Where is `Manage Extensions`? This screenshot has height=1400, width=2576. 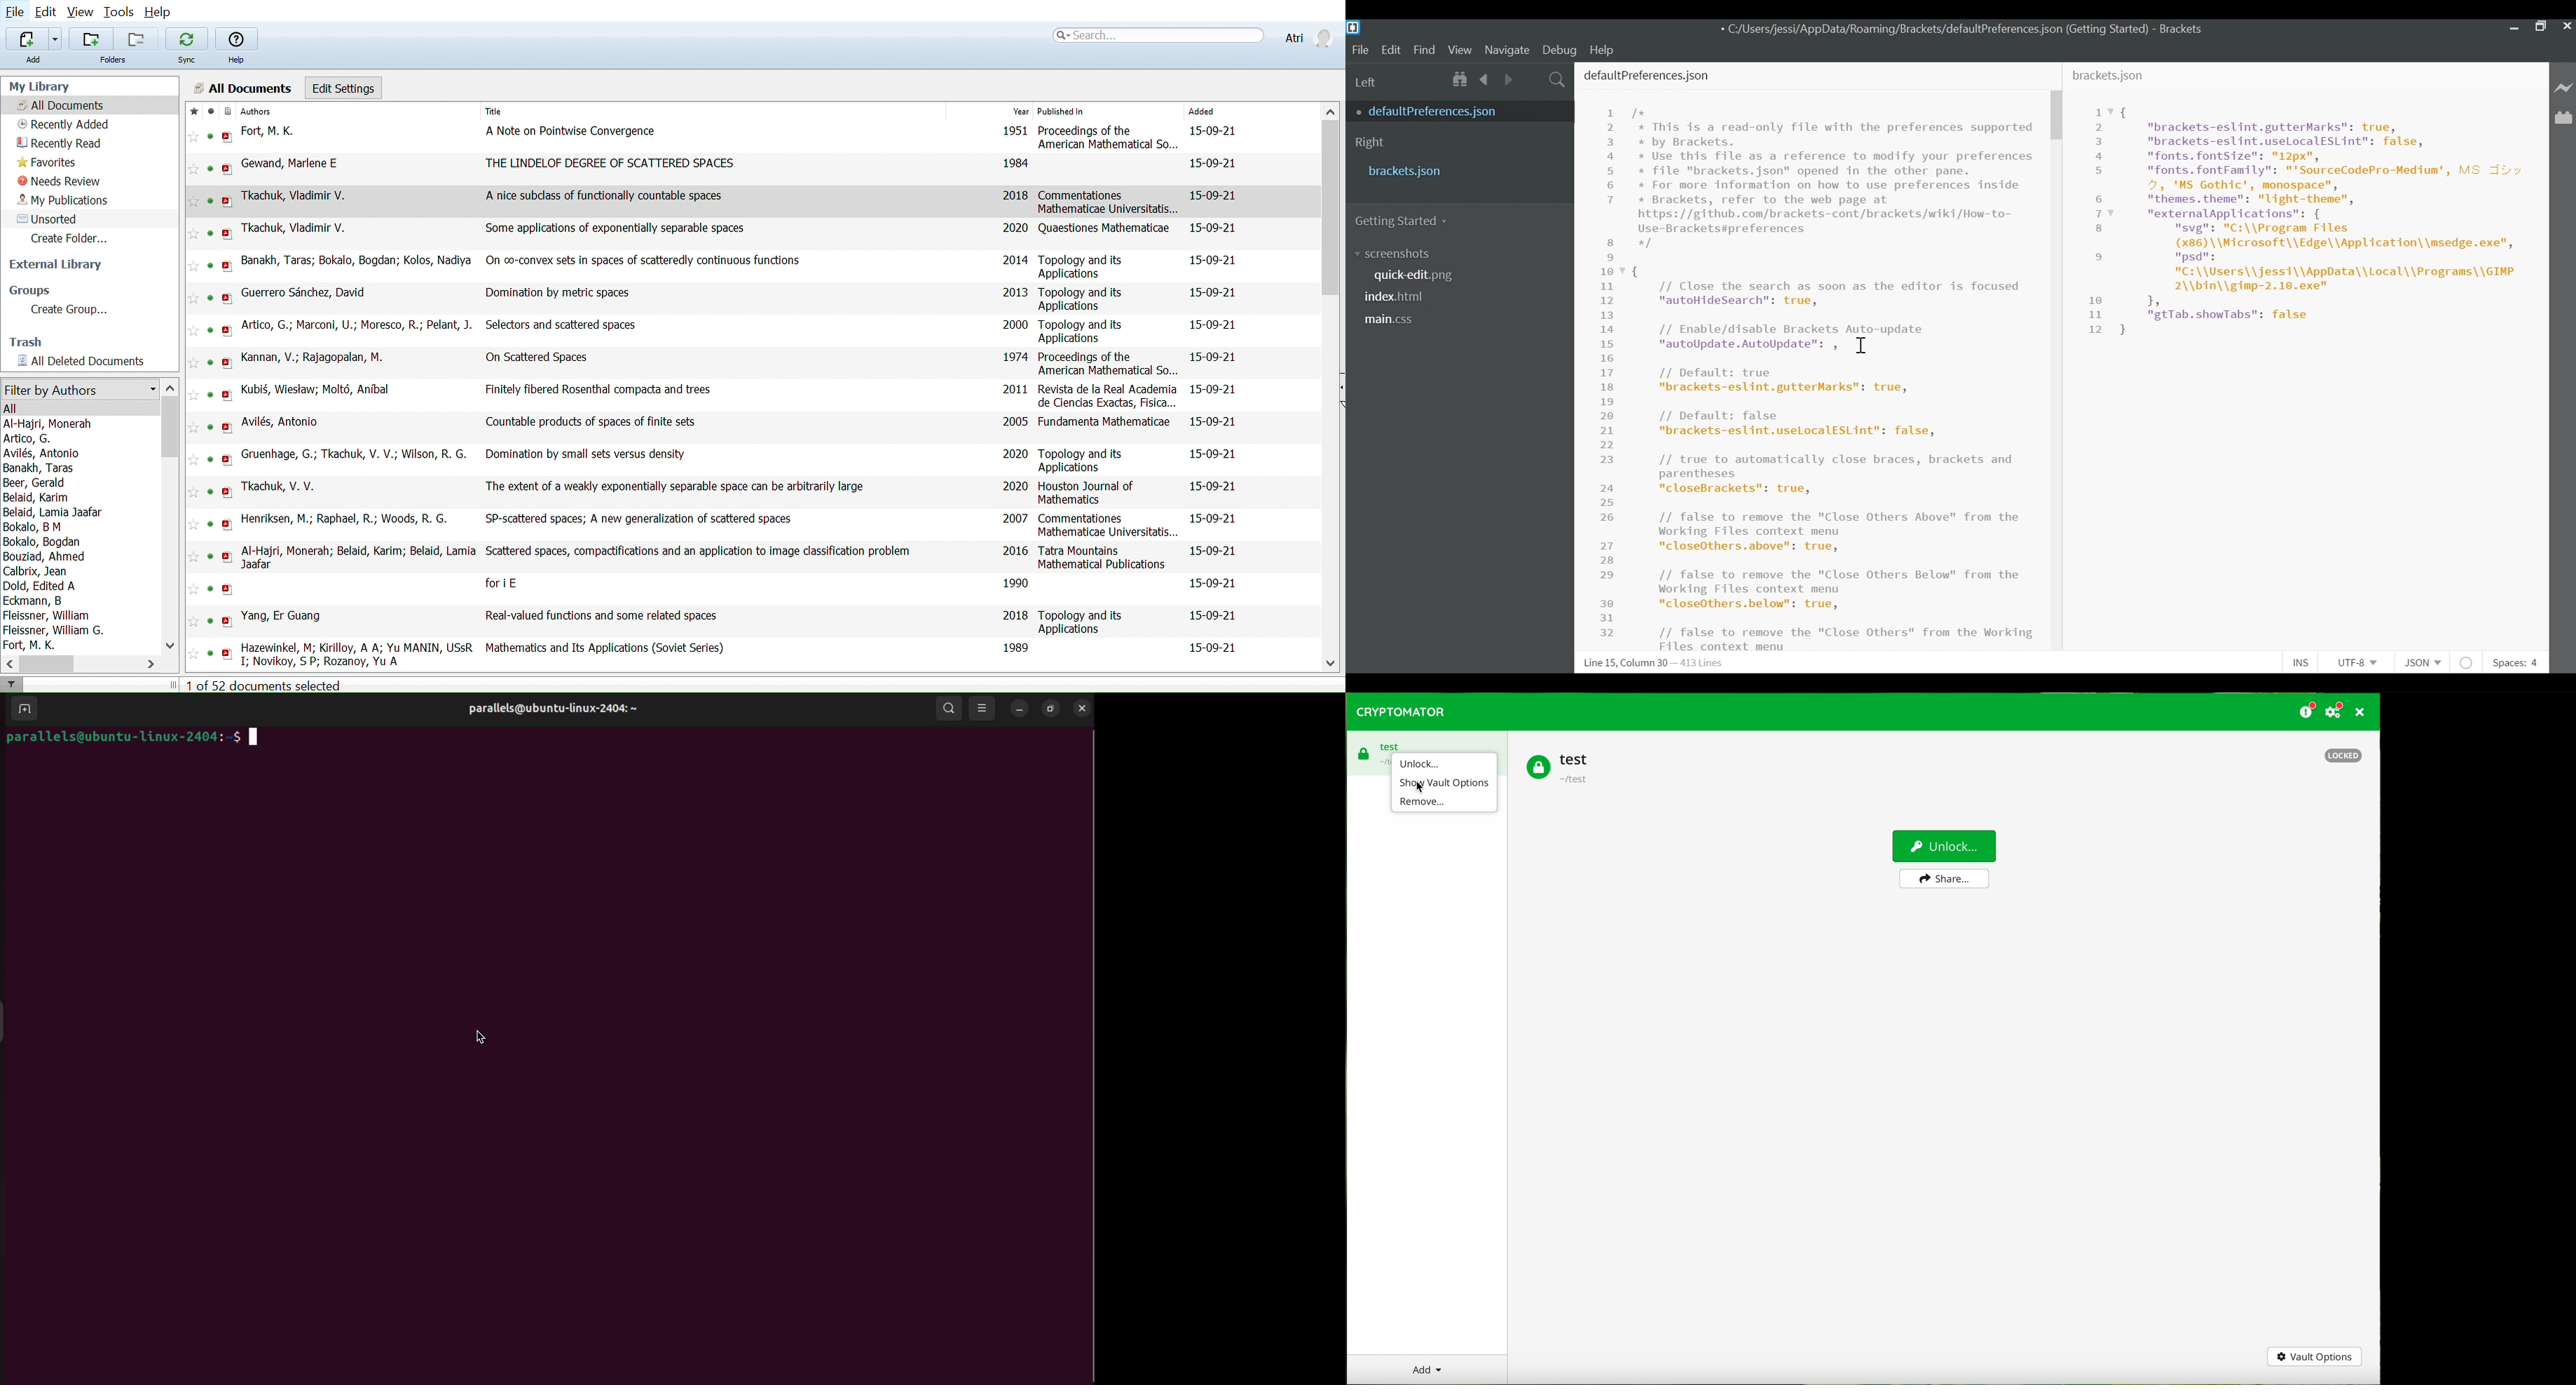 Manage Extensions is located at coordinates (2563, 118).